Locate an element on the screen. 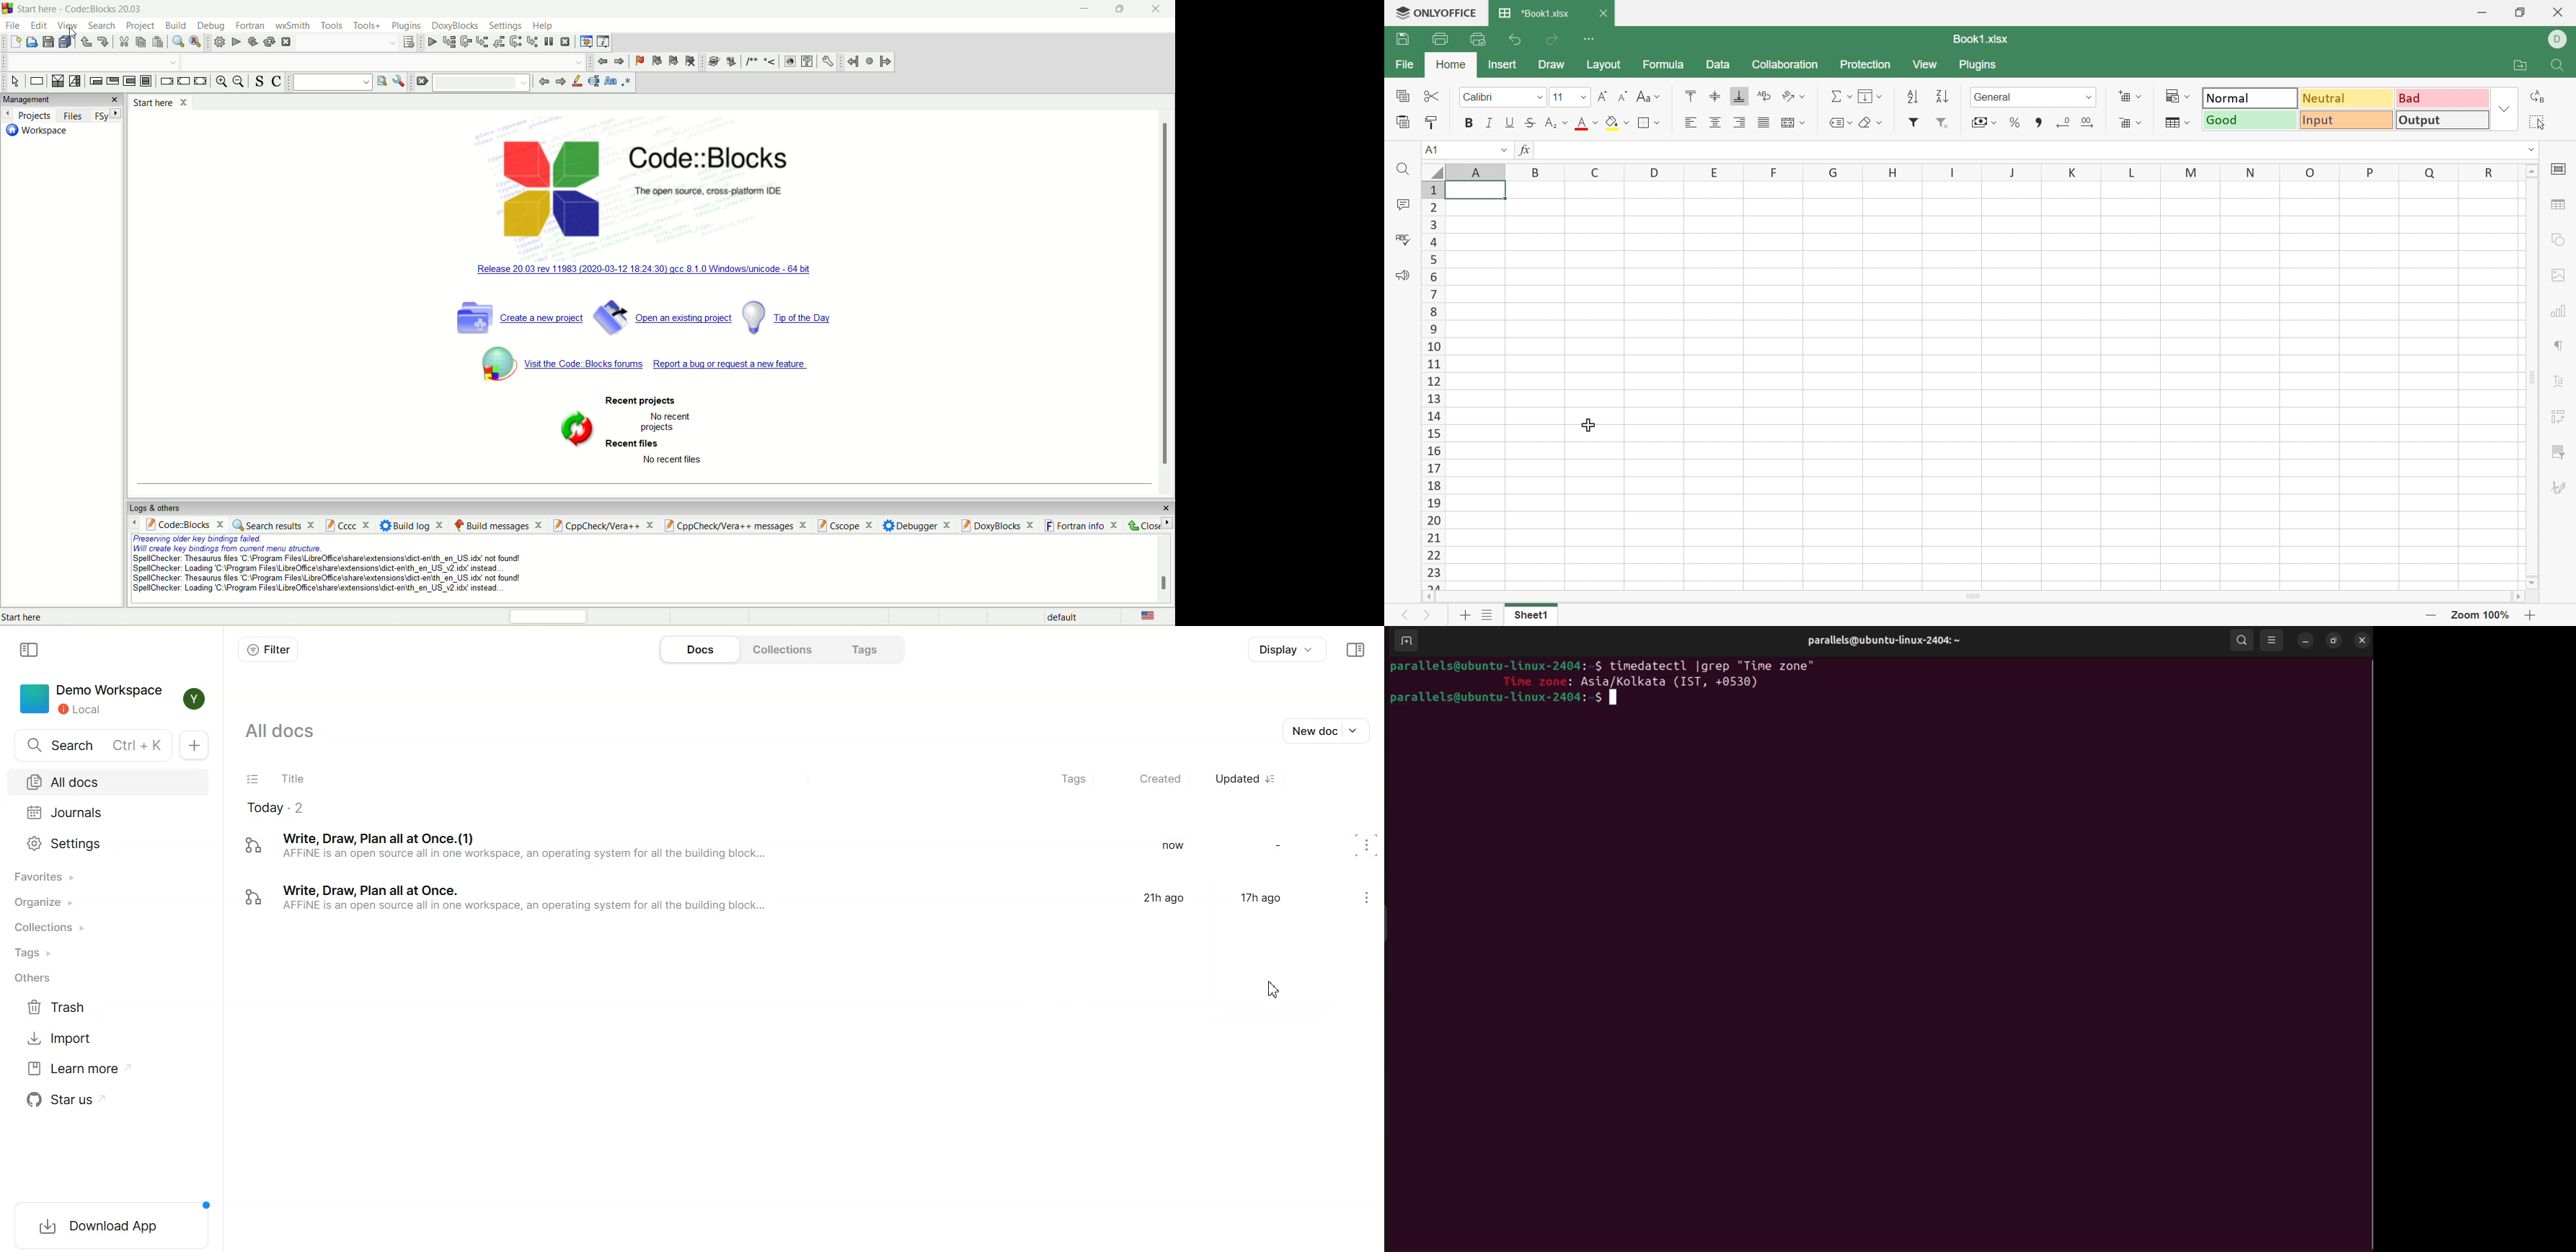 The image size is (2576, 1260). build messages is located at coordinates (497, 524).